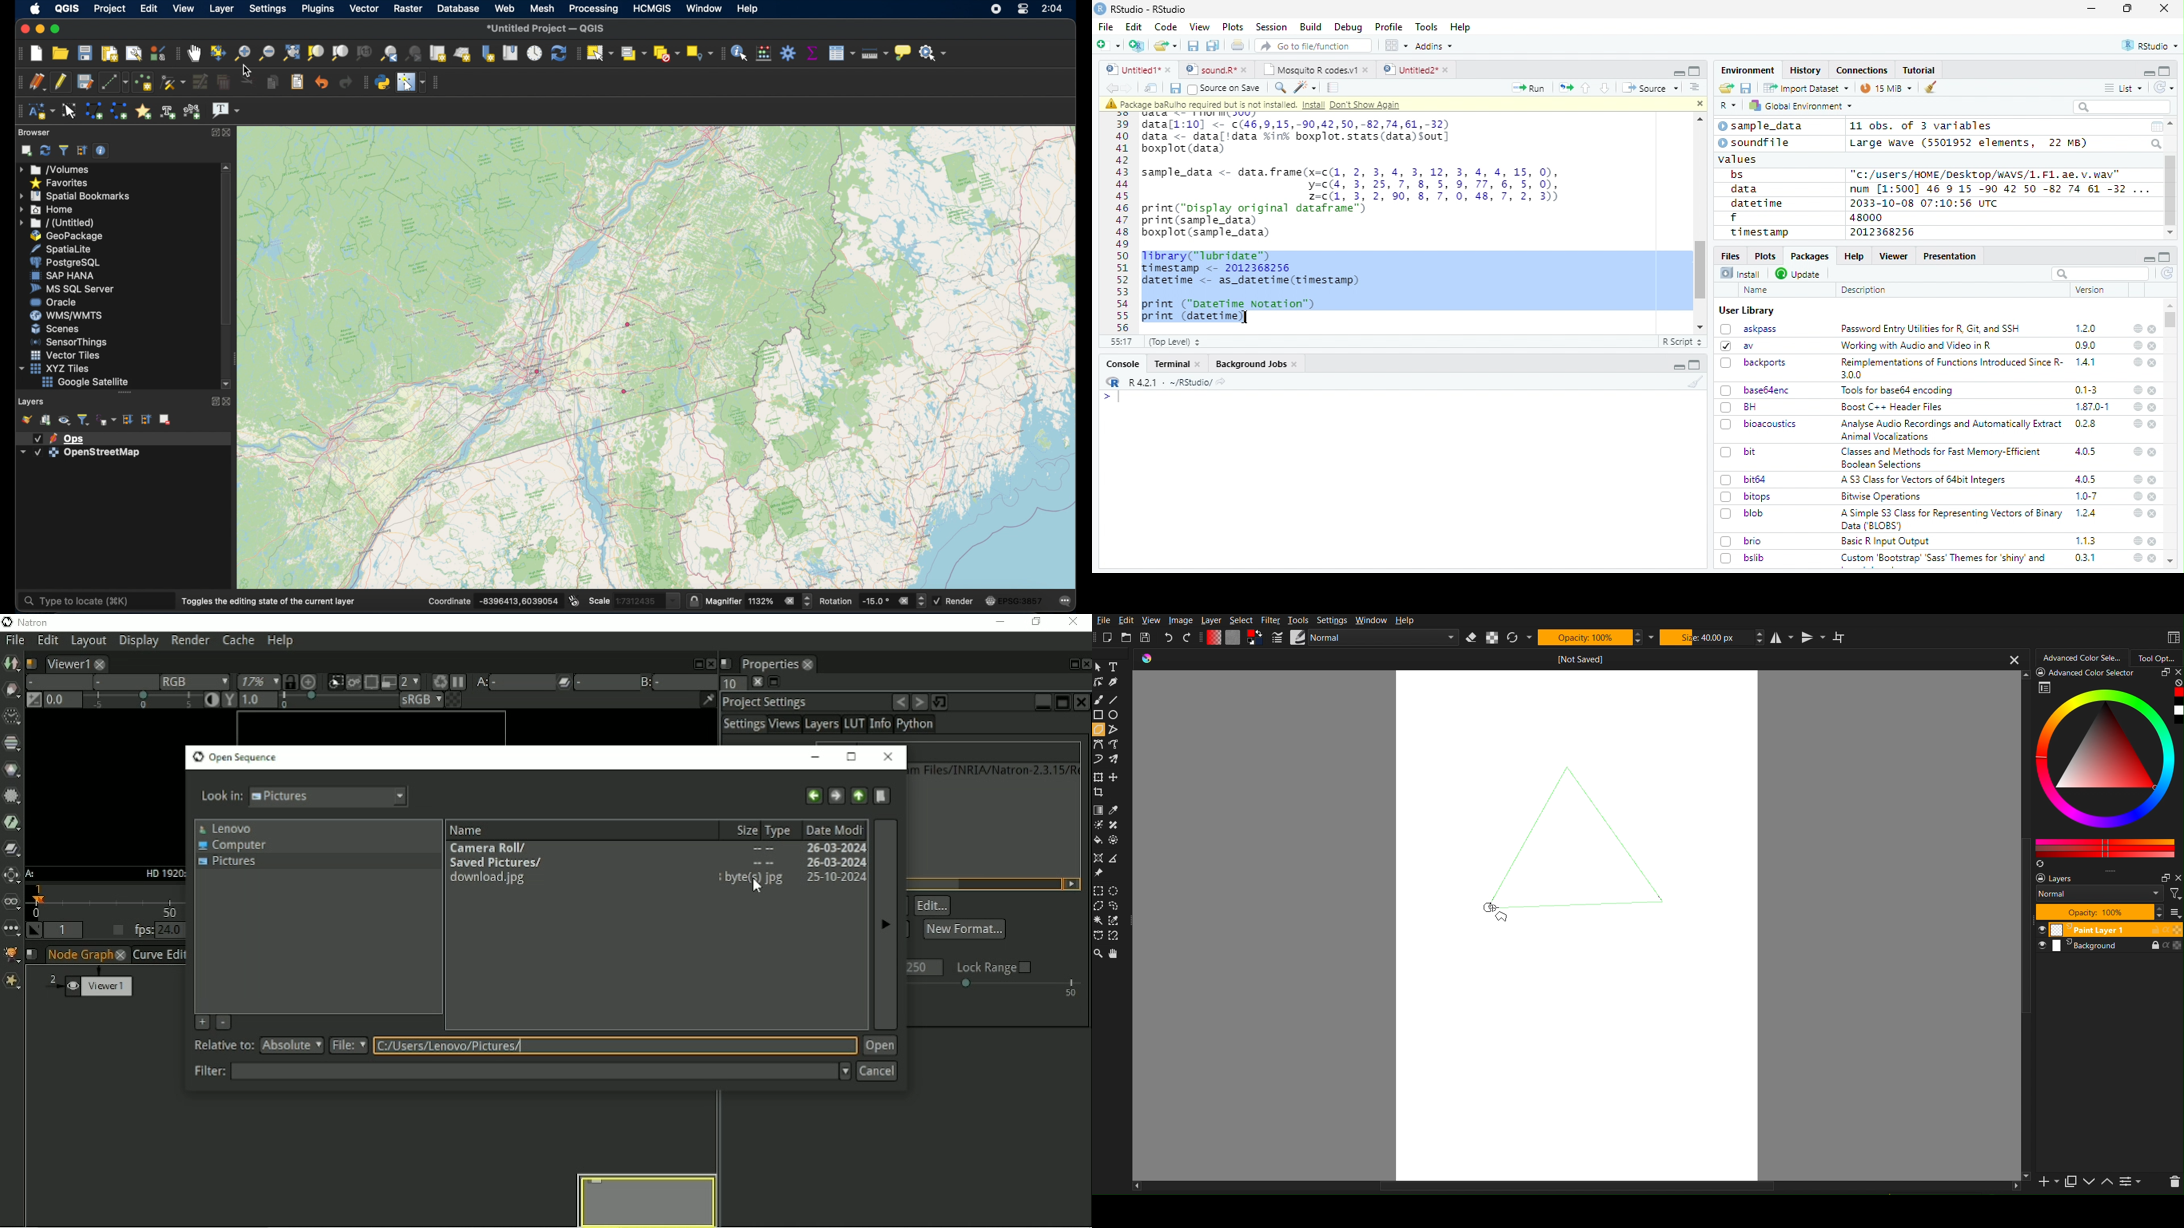 The width and height of the screenshot is (2184, 1232). What do you see at coordinates (2092, 408) in the screenshot?
I see `1.87.0-1` at bounding box center [2092, 408].